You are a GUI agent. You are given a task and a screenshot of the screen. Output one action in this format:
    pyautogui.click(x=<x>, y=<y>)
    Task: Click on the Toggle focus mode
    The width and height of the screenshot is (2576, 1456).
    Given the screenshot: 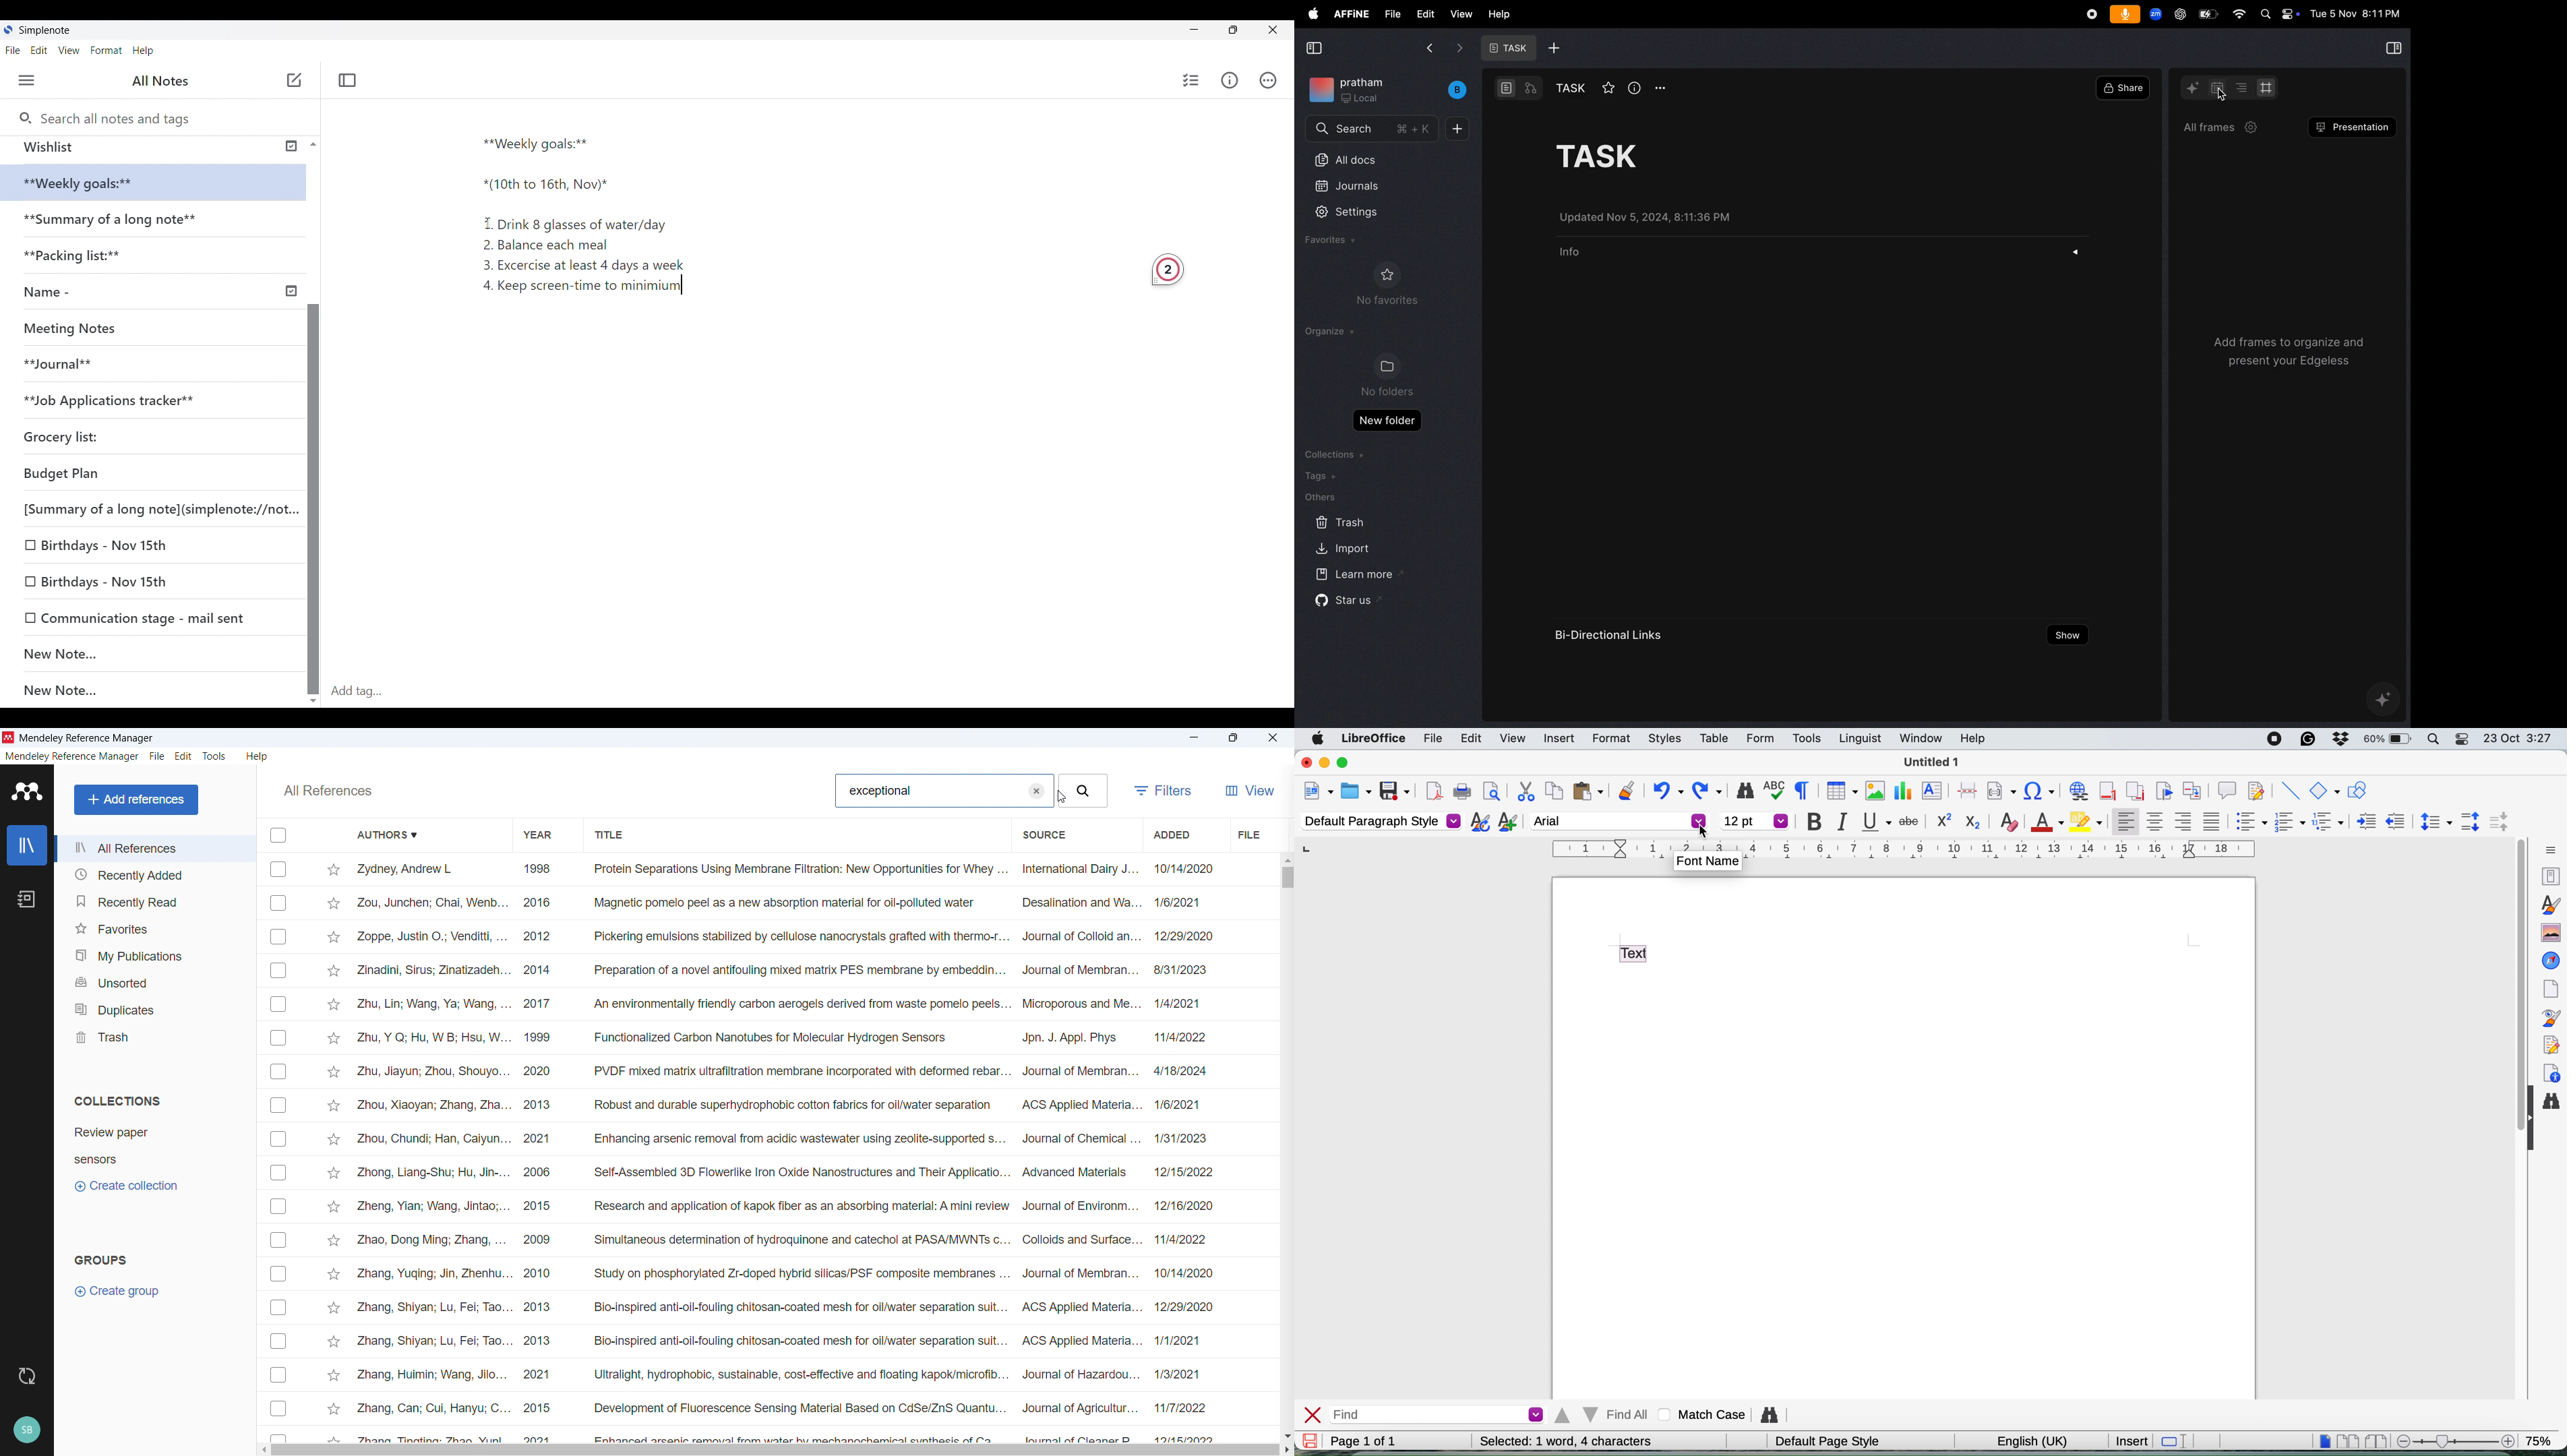 What is the action you would take?
    pyautogui.click(x=349, y=80)
    